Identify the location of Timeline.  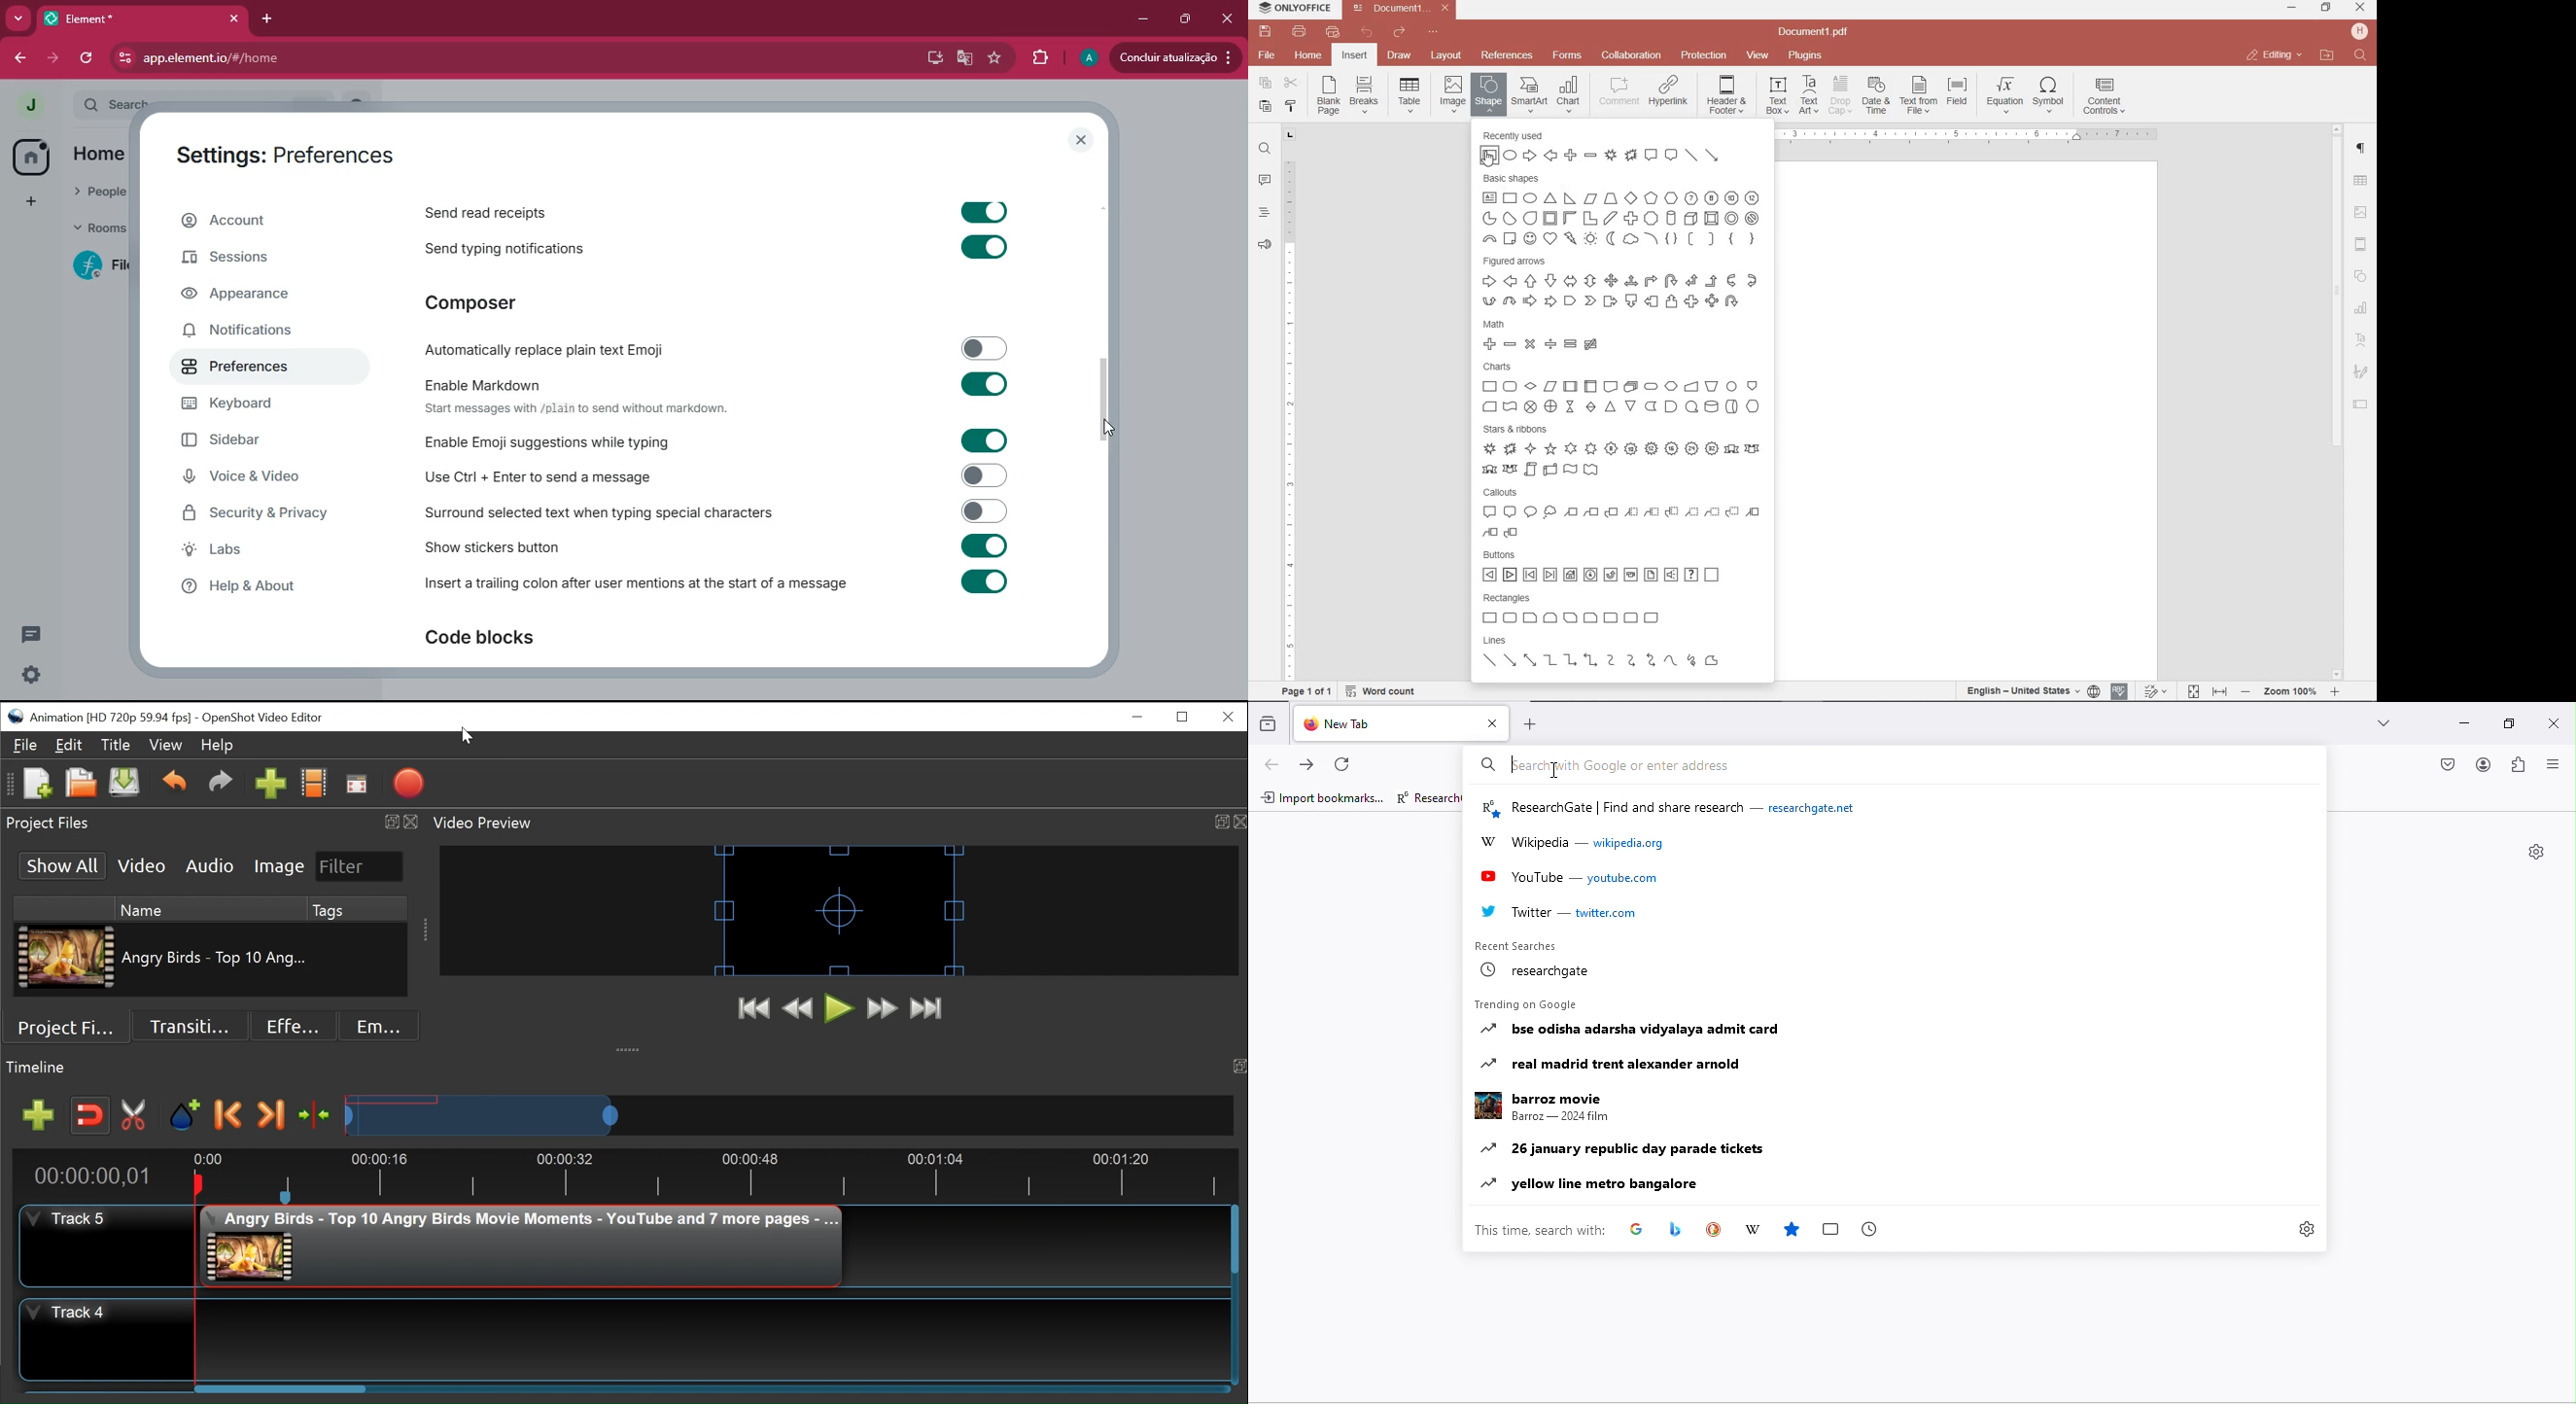
(713, 1177).